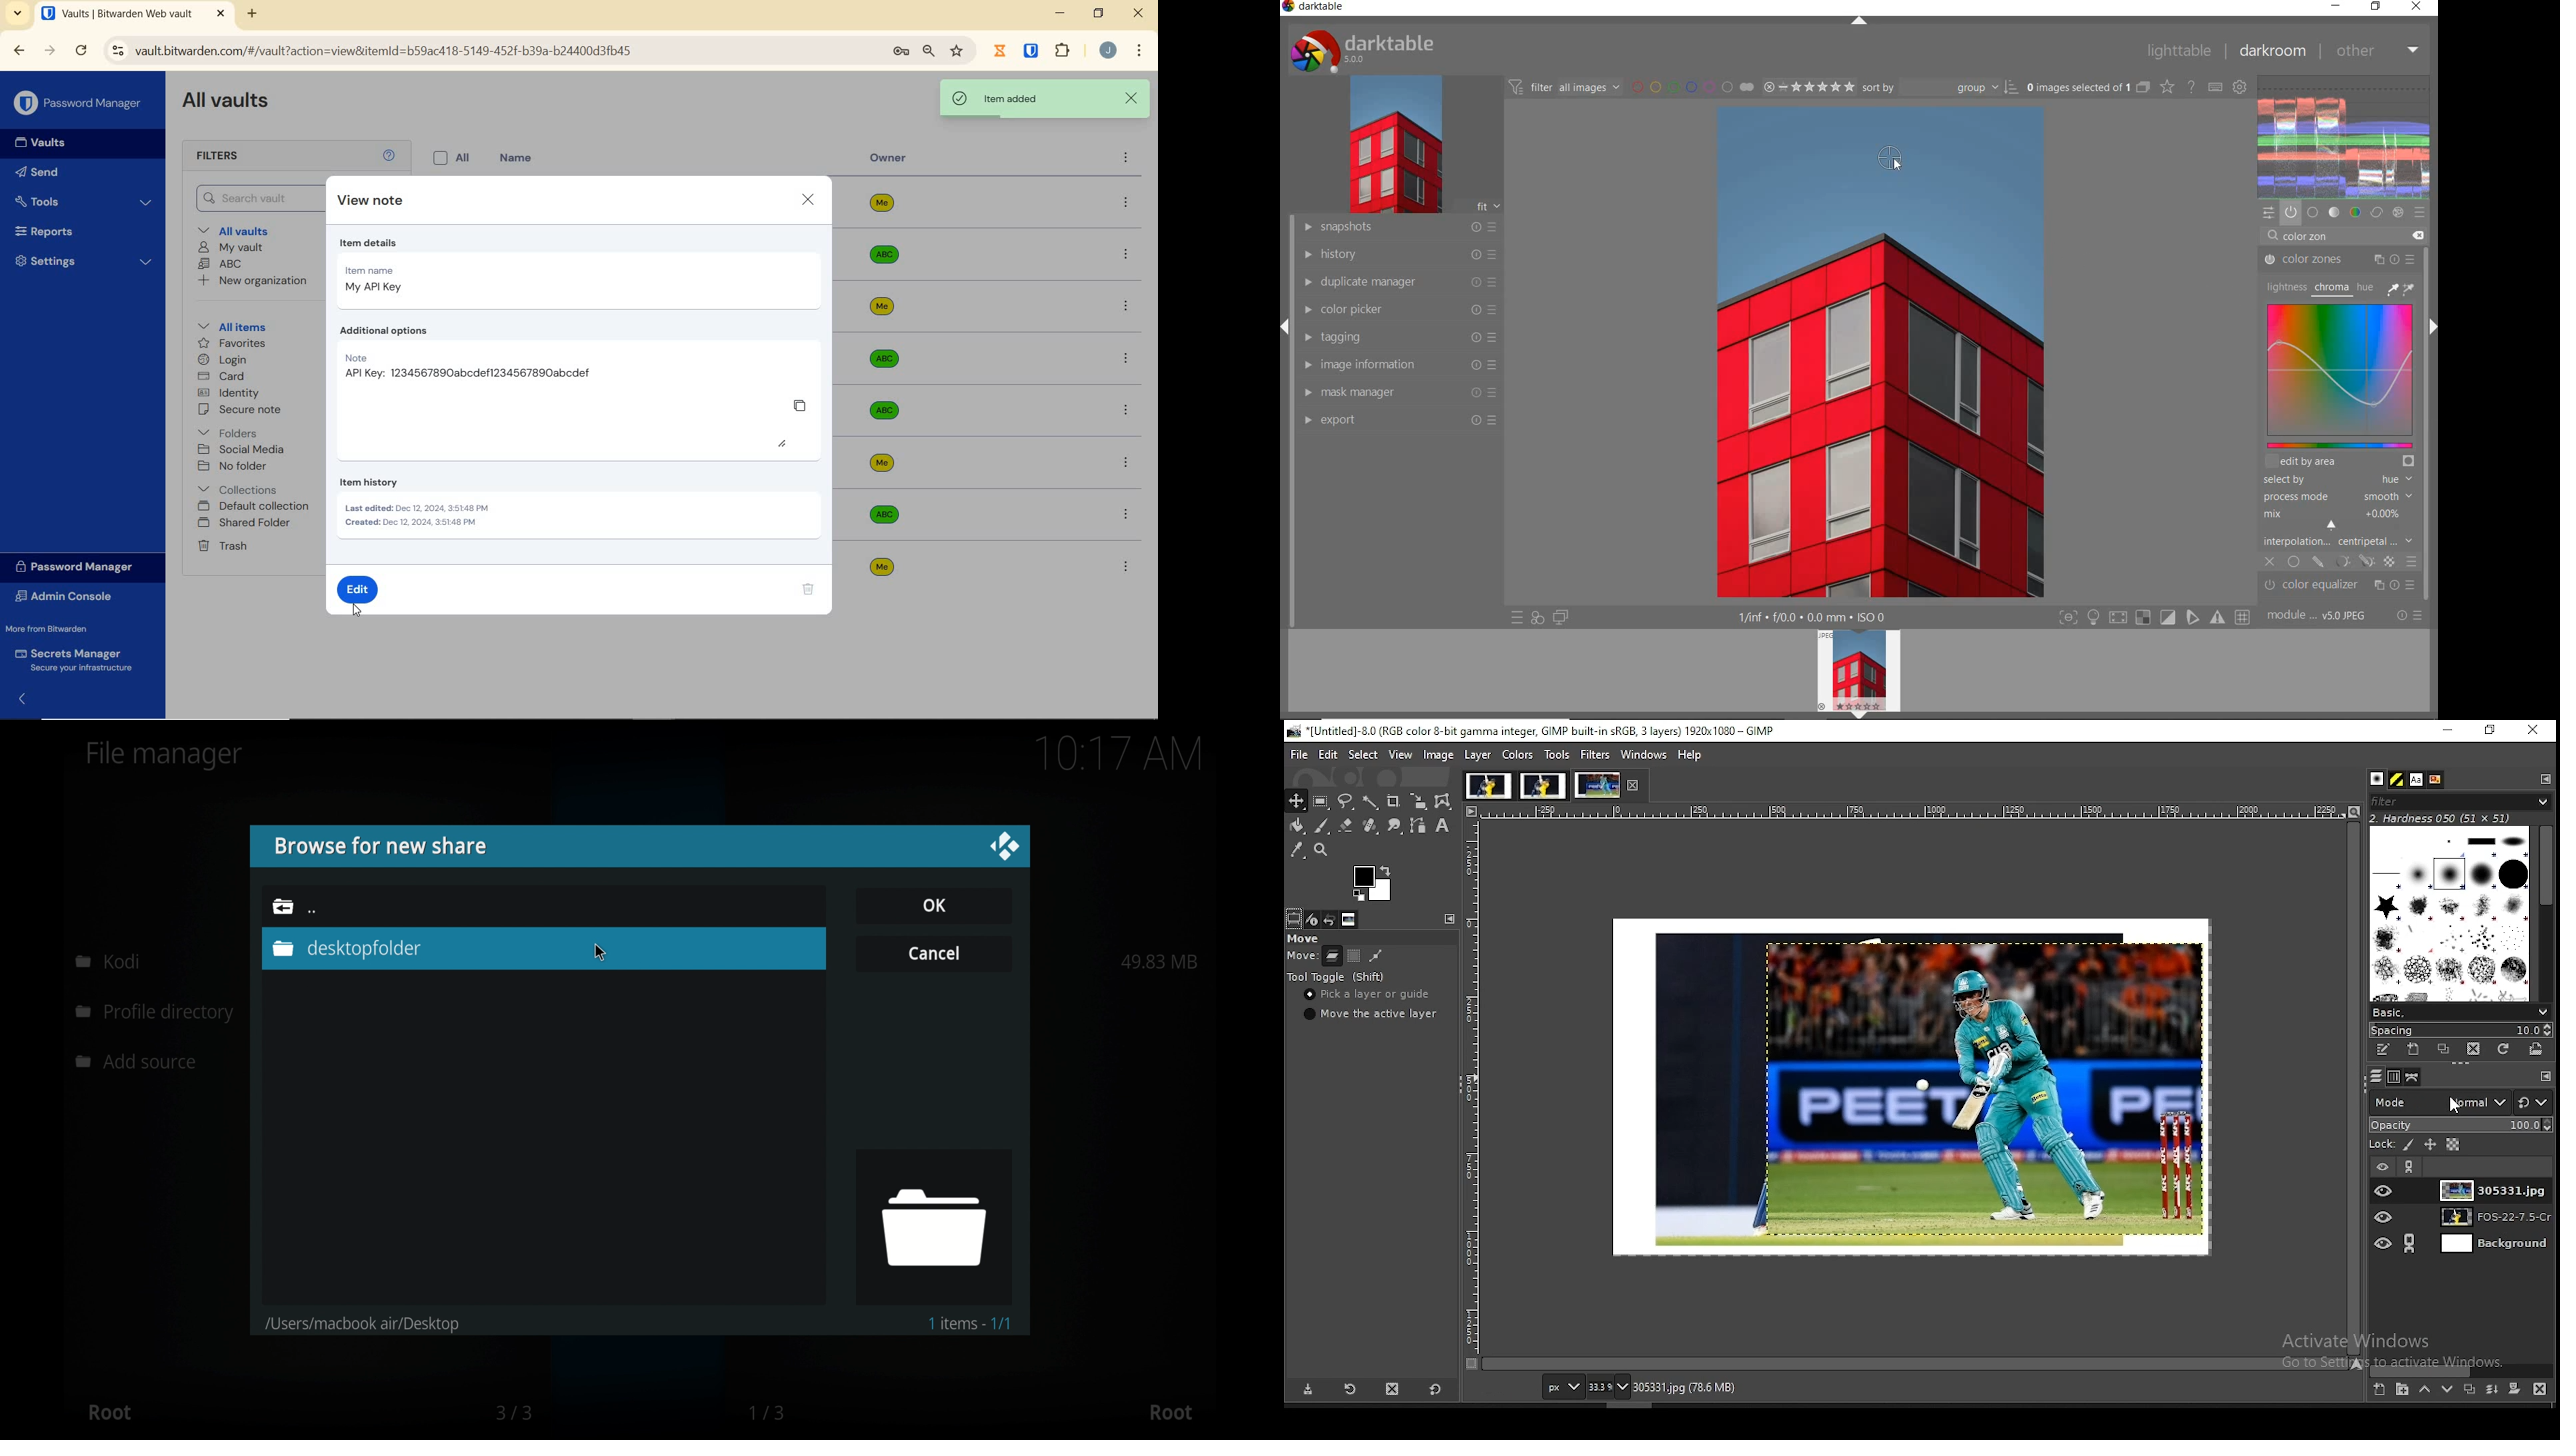  What do you see at coordinates (2432, 471) in the screenshot?
I see `` at bounding box center [2432, 471].